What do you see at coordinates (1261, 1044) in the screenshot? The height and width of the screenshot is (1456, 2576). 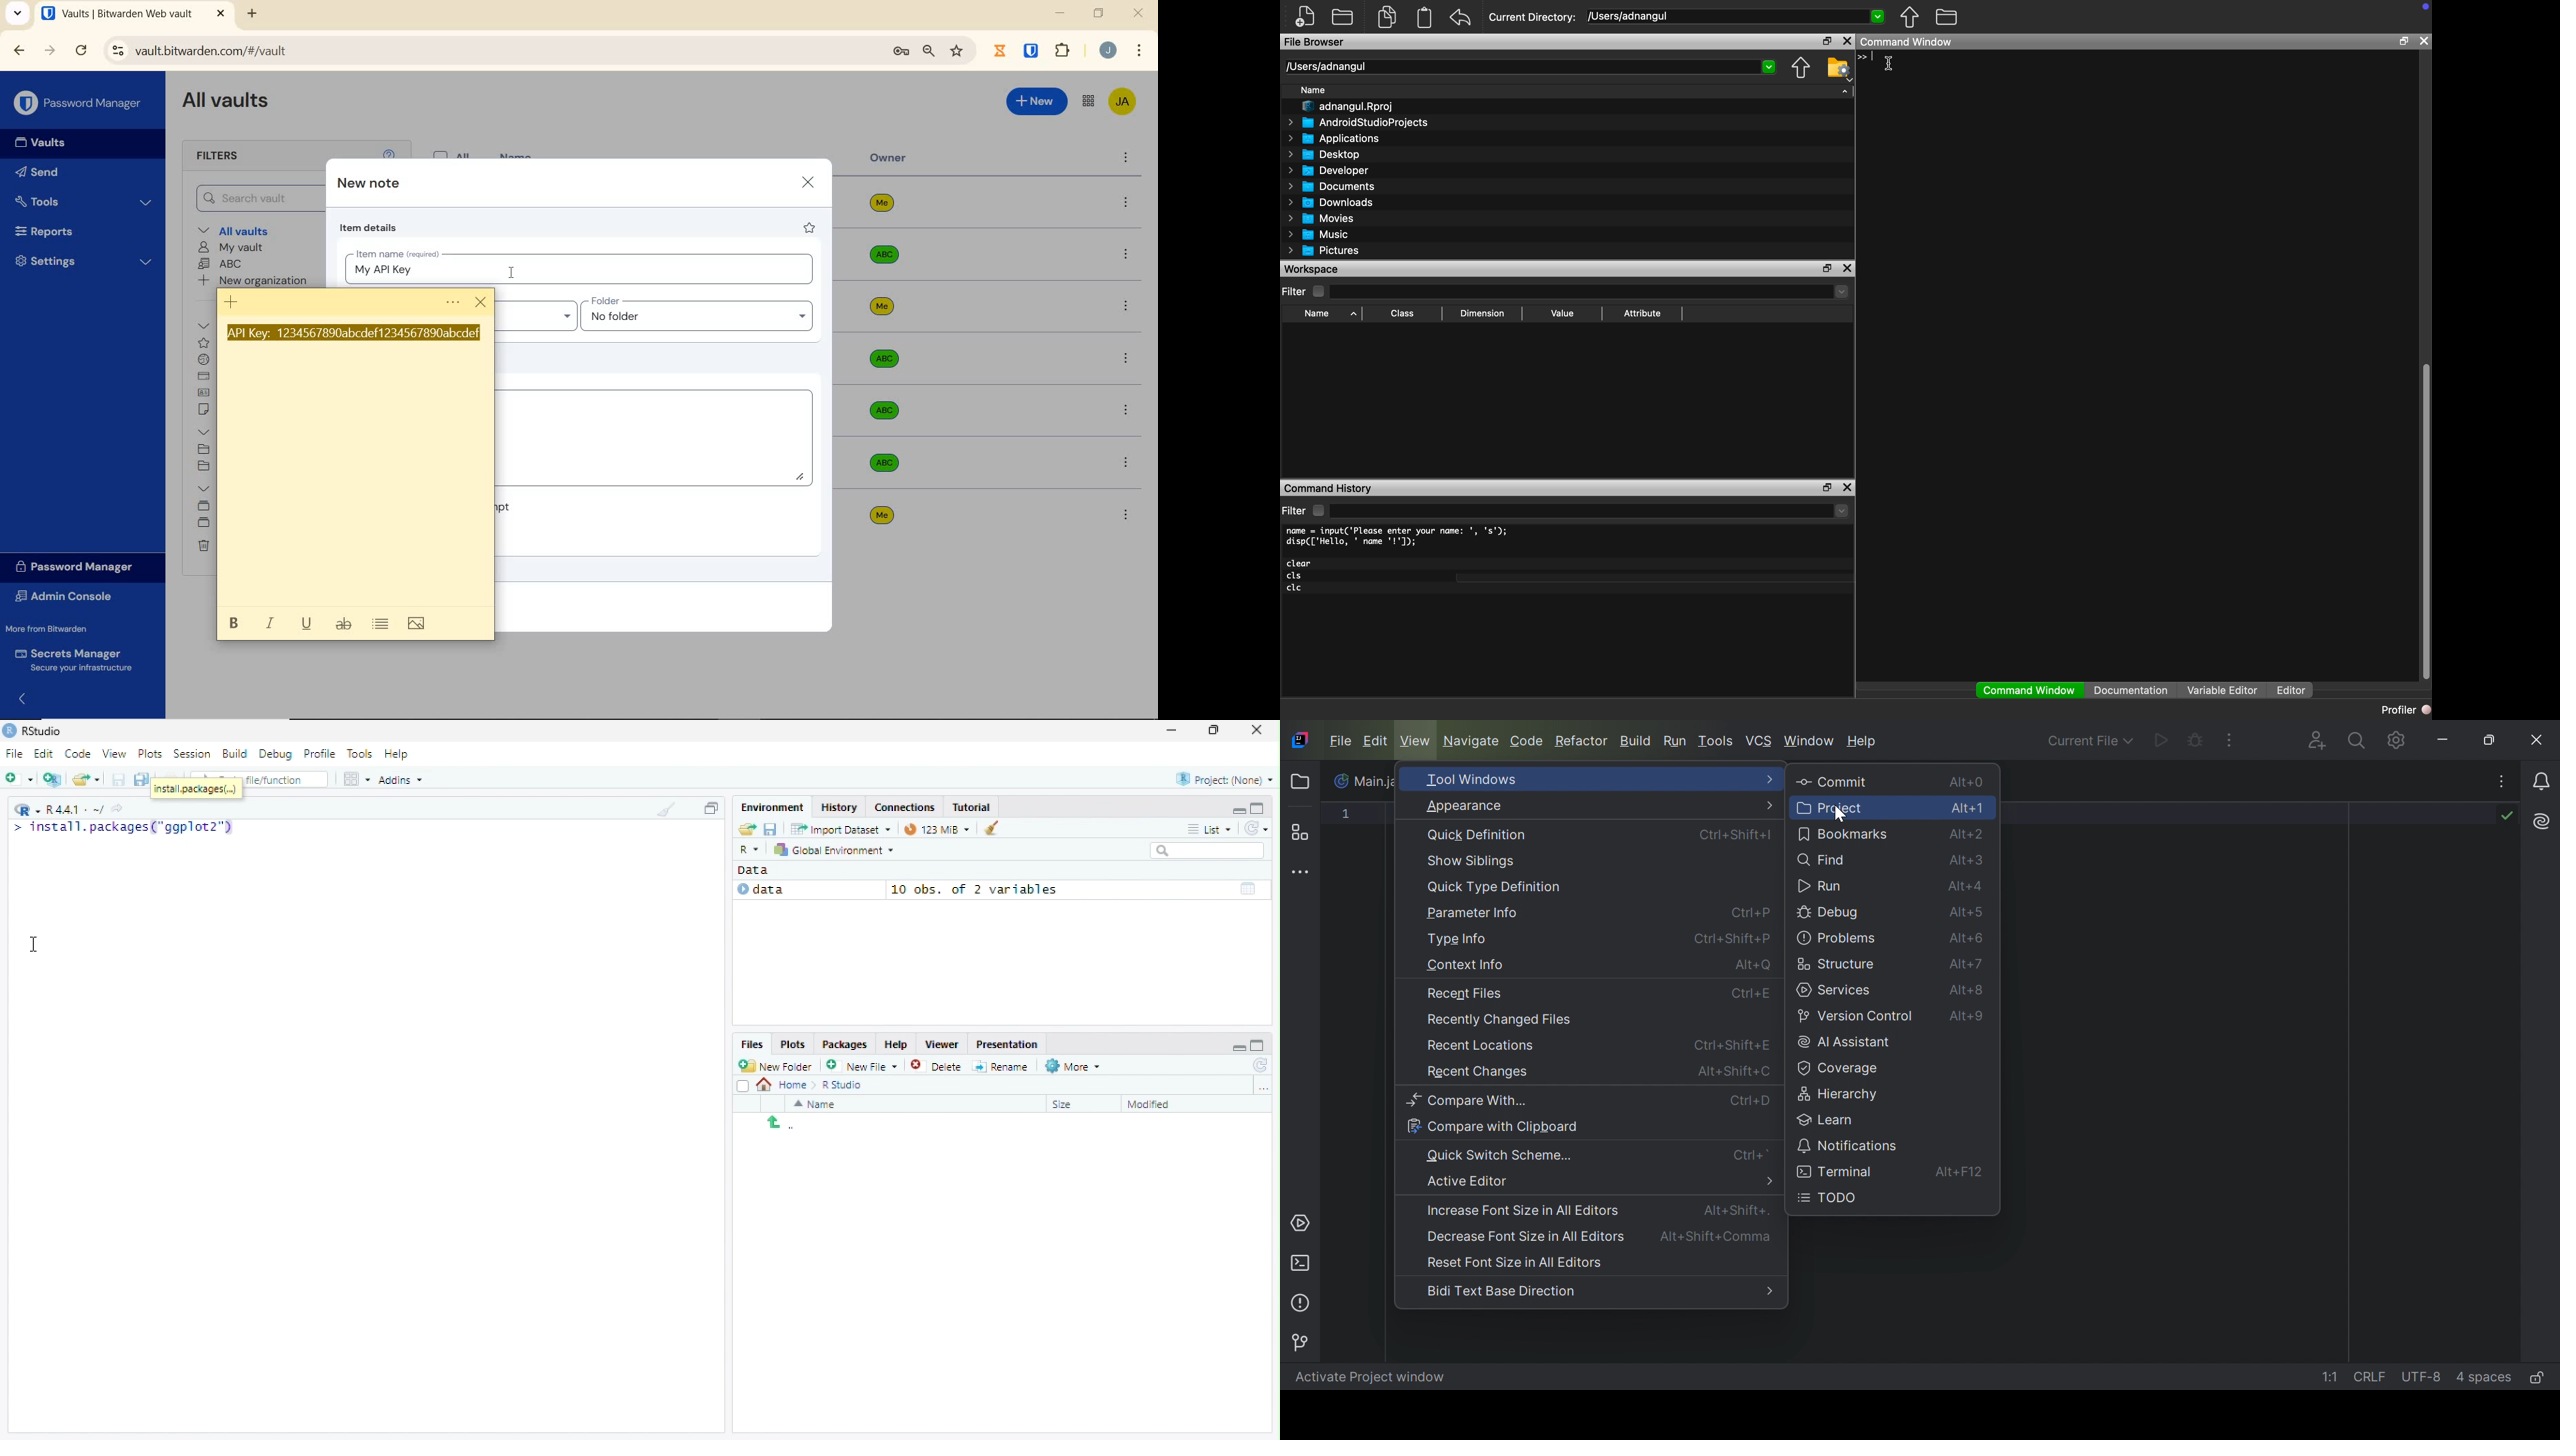 I see `maximize` at bounding box center [1261, 1044].